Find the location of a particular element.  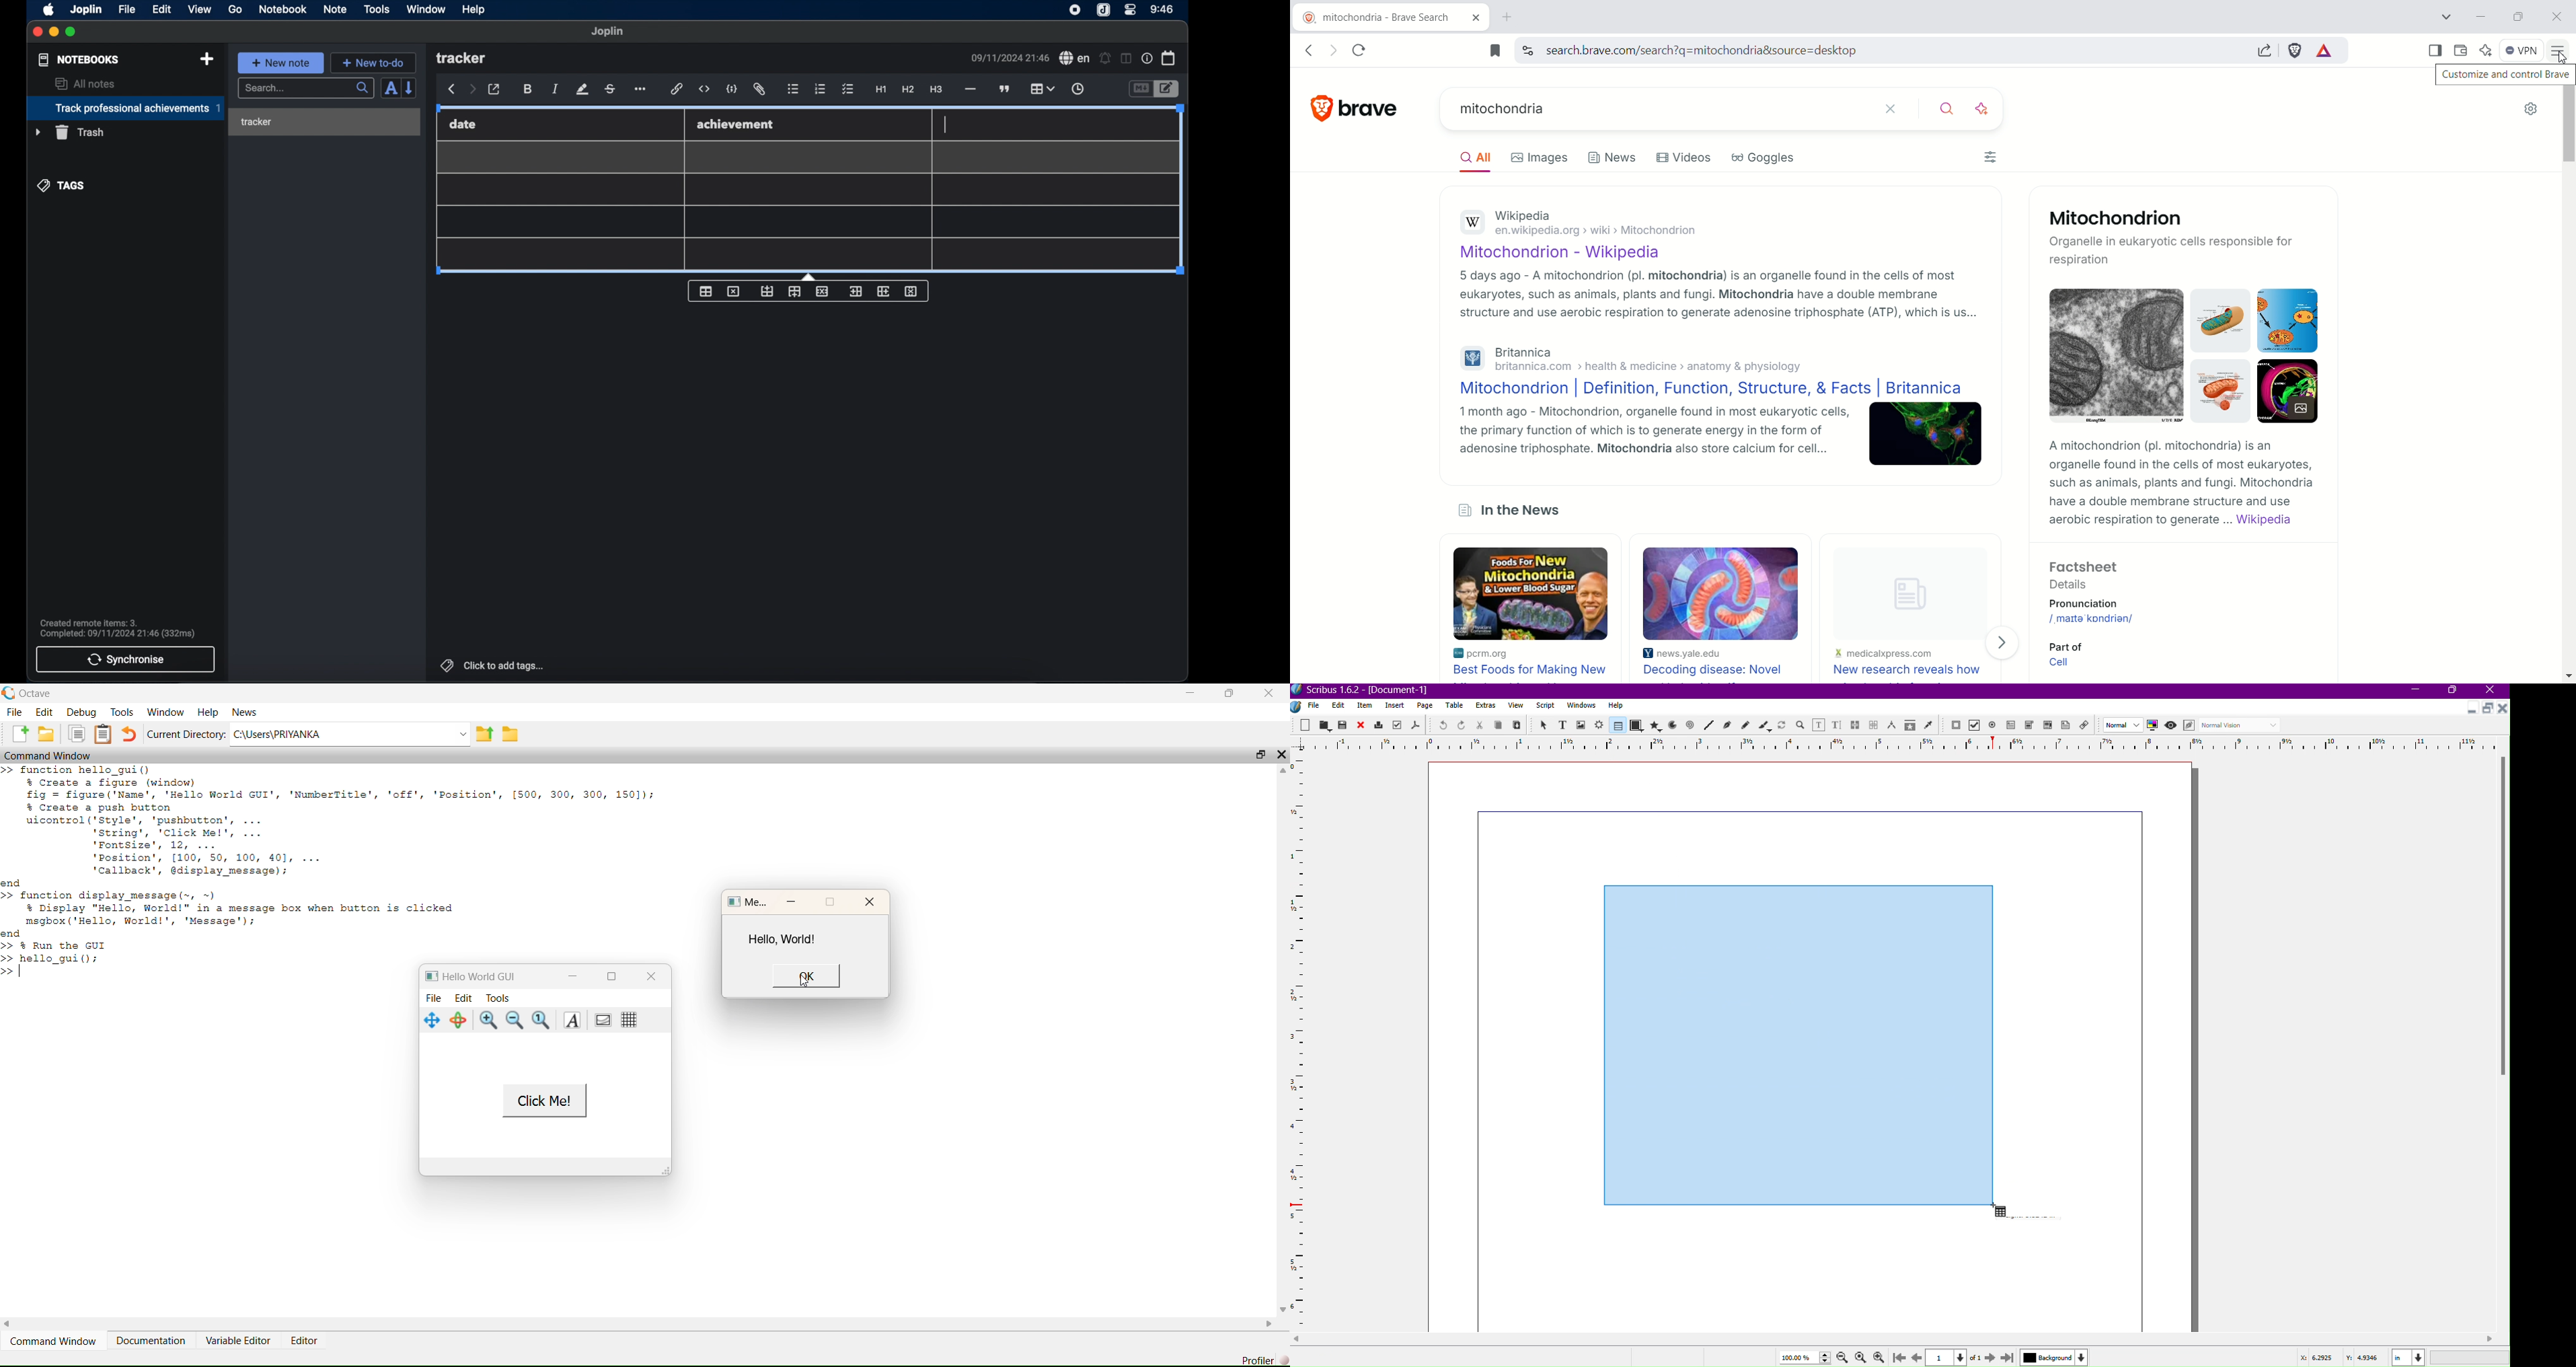

Undo is located at coordinates (1440, 725).